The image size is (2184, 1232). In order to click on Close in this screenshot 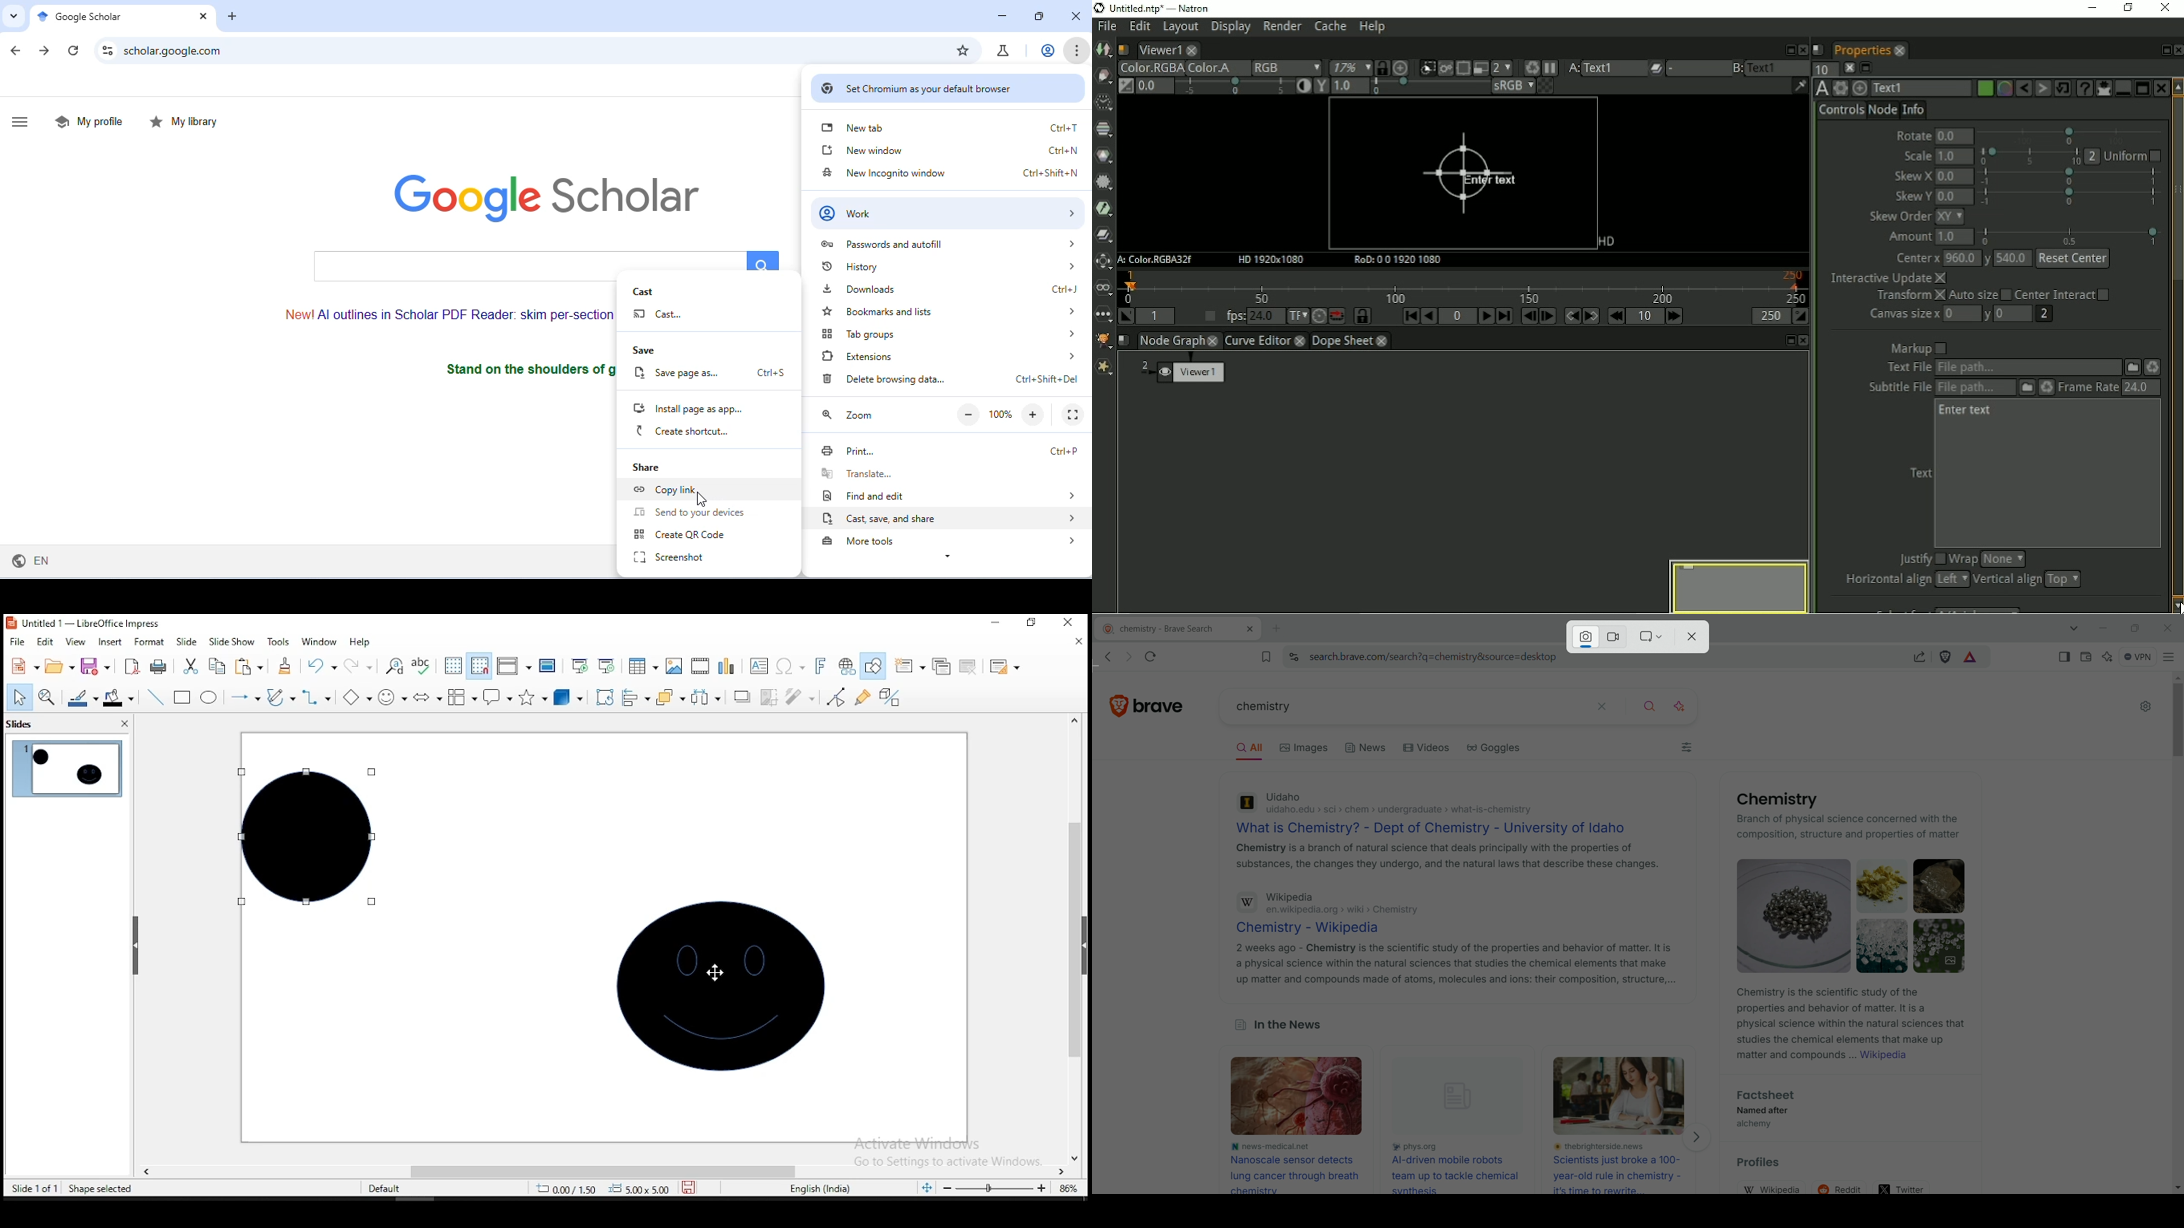, I will do `click(2177, 50)`.